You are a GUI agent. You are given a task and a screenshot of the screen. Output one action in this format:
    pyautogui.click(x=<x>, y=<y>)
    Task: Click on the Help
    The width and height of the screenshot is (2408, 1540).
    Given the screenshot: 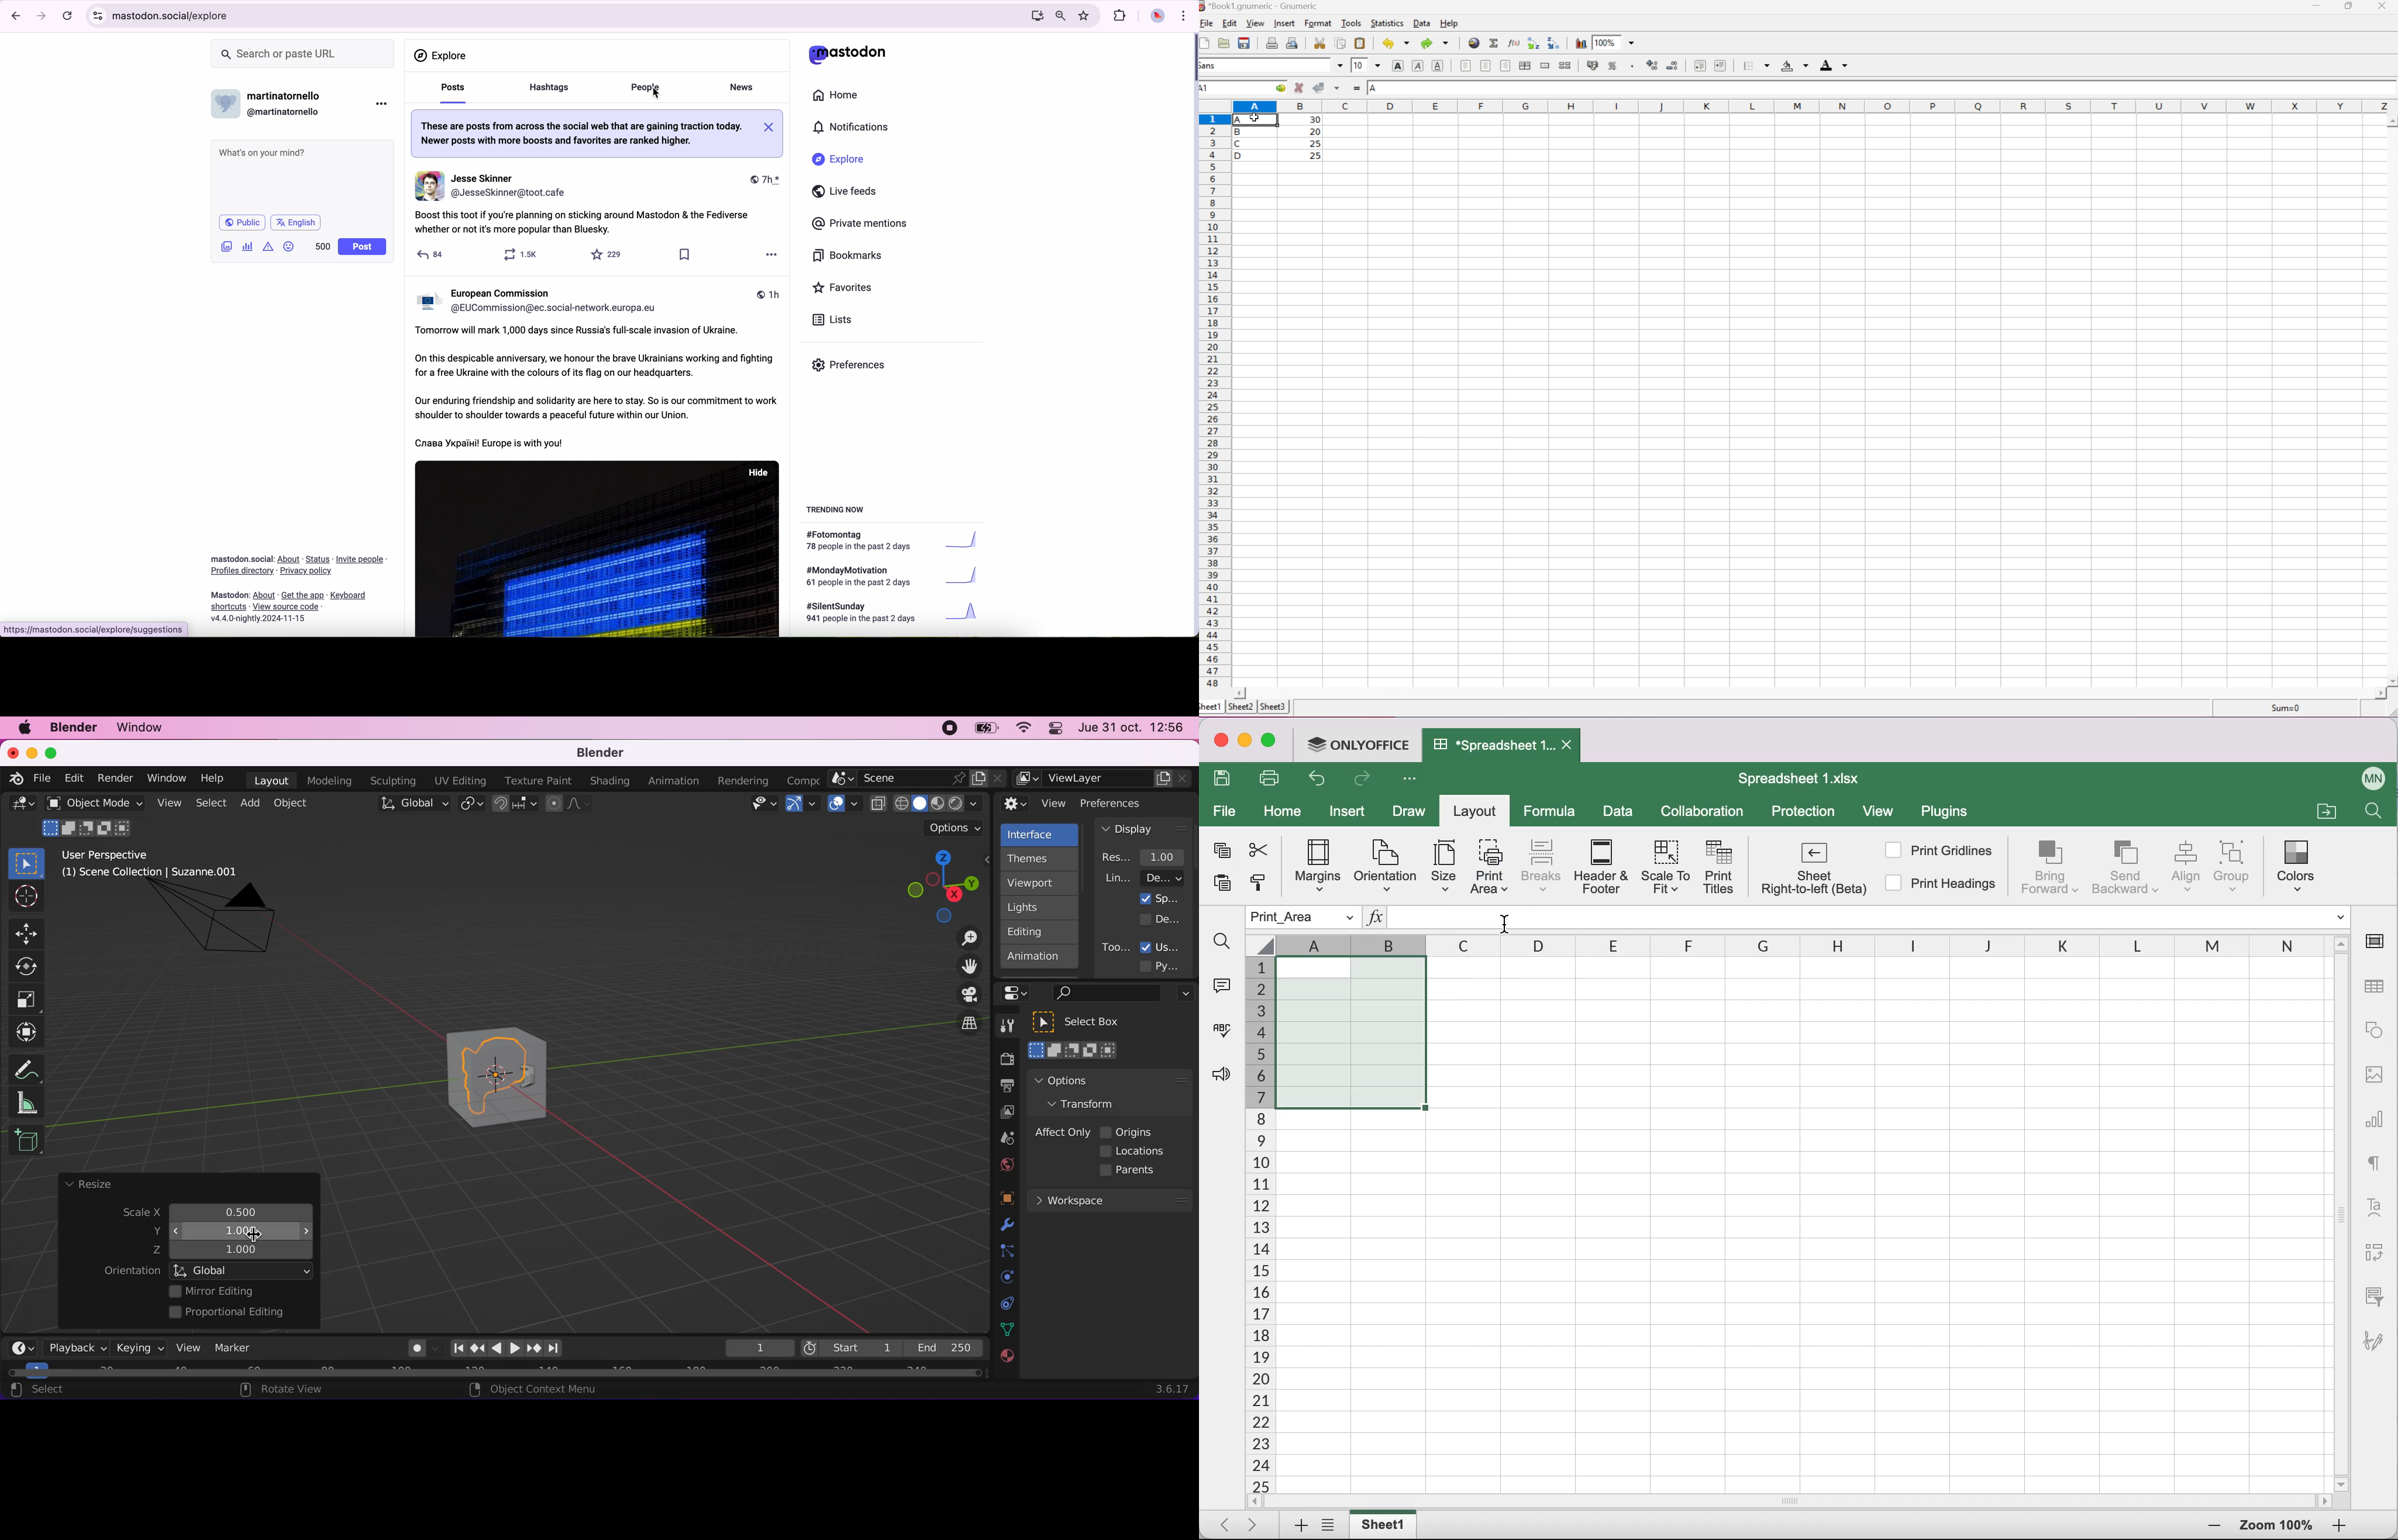 What is the action you would take?
    pyautogui.click(x=1450, y=23)
    